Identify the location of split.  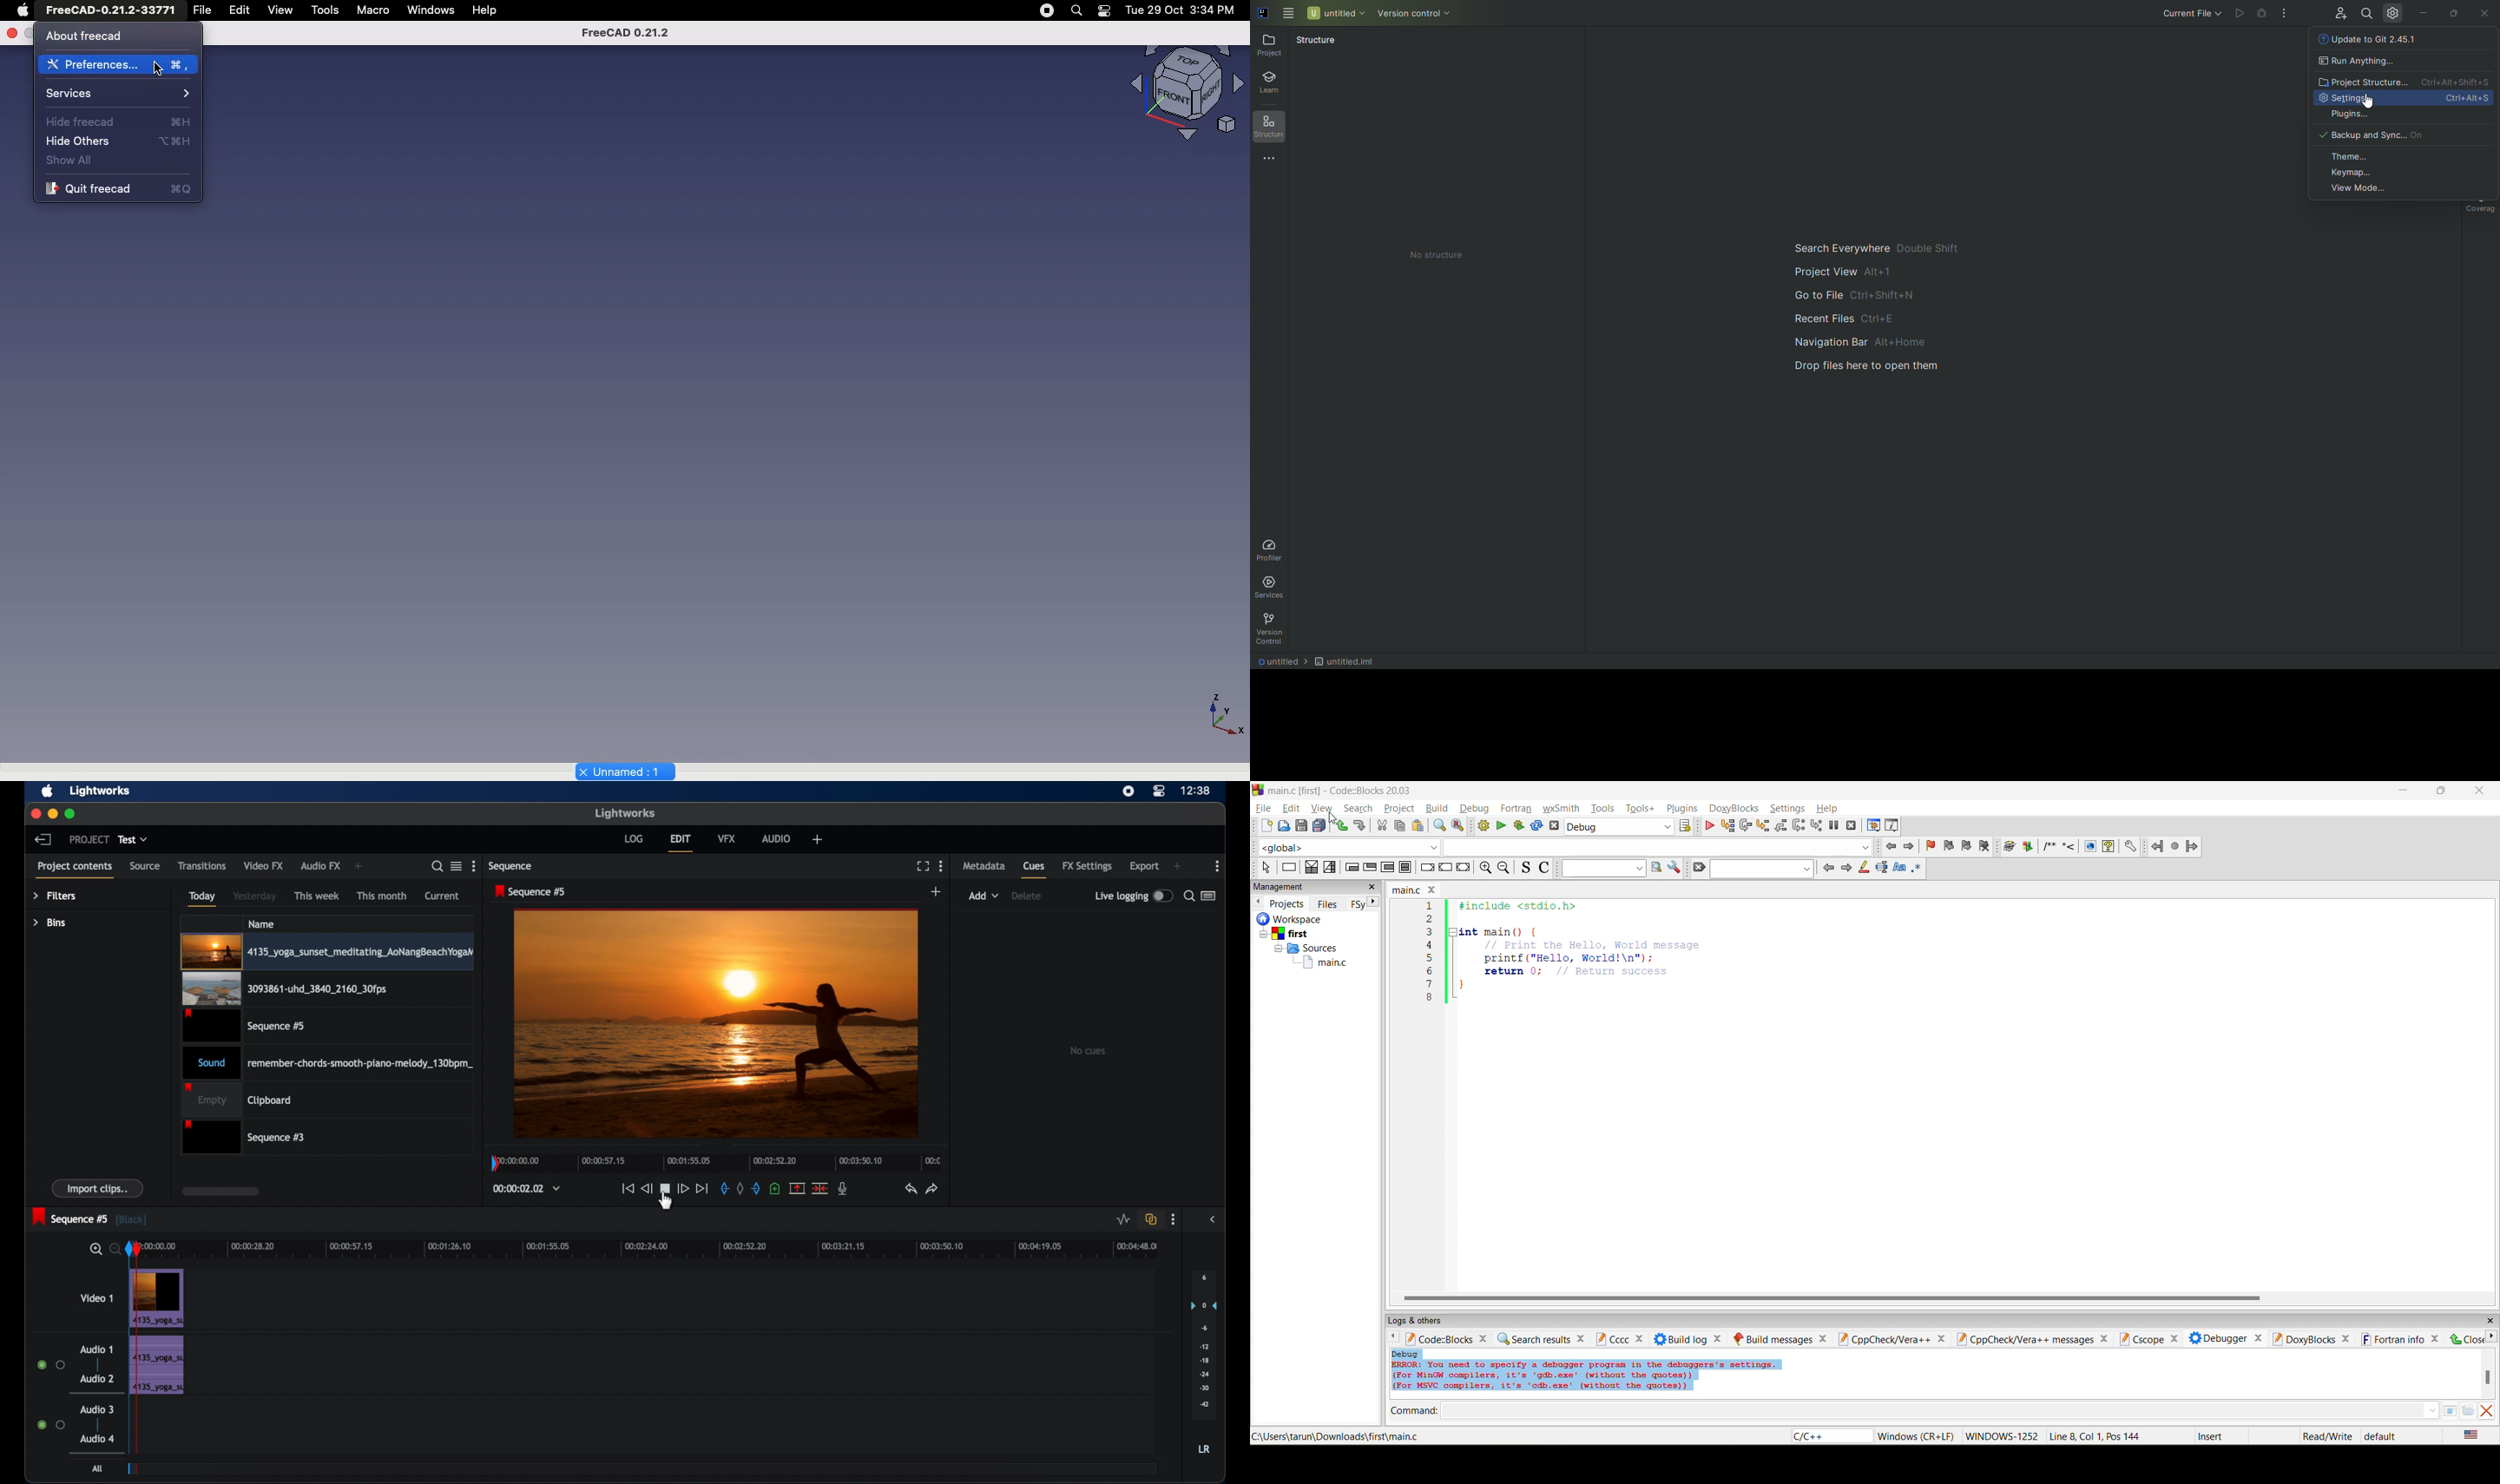
(820, 1189).